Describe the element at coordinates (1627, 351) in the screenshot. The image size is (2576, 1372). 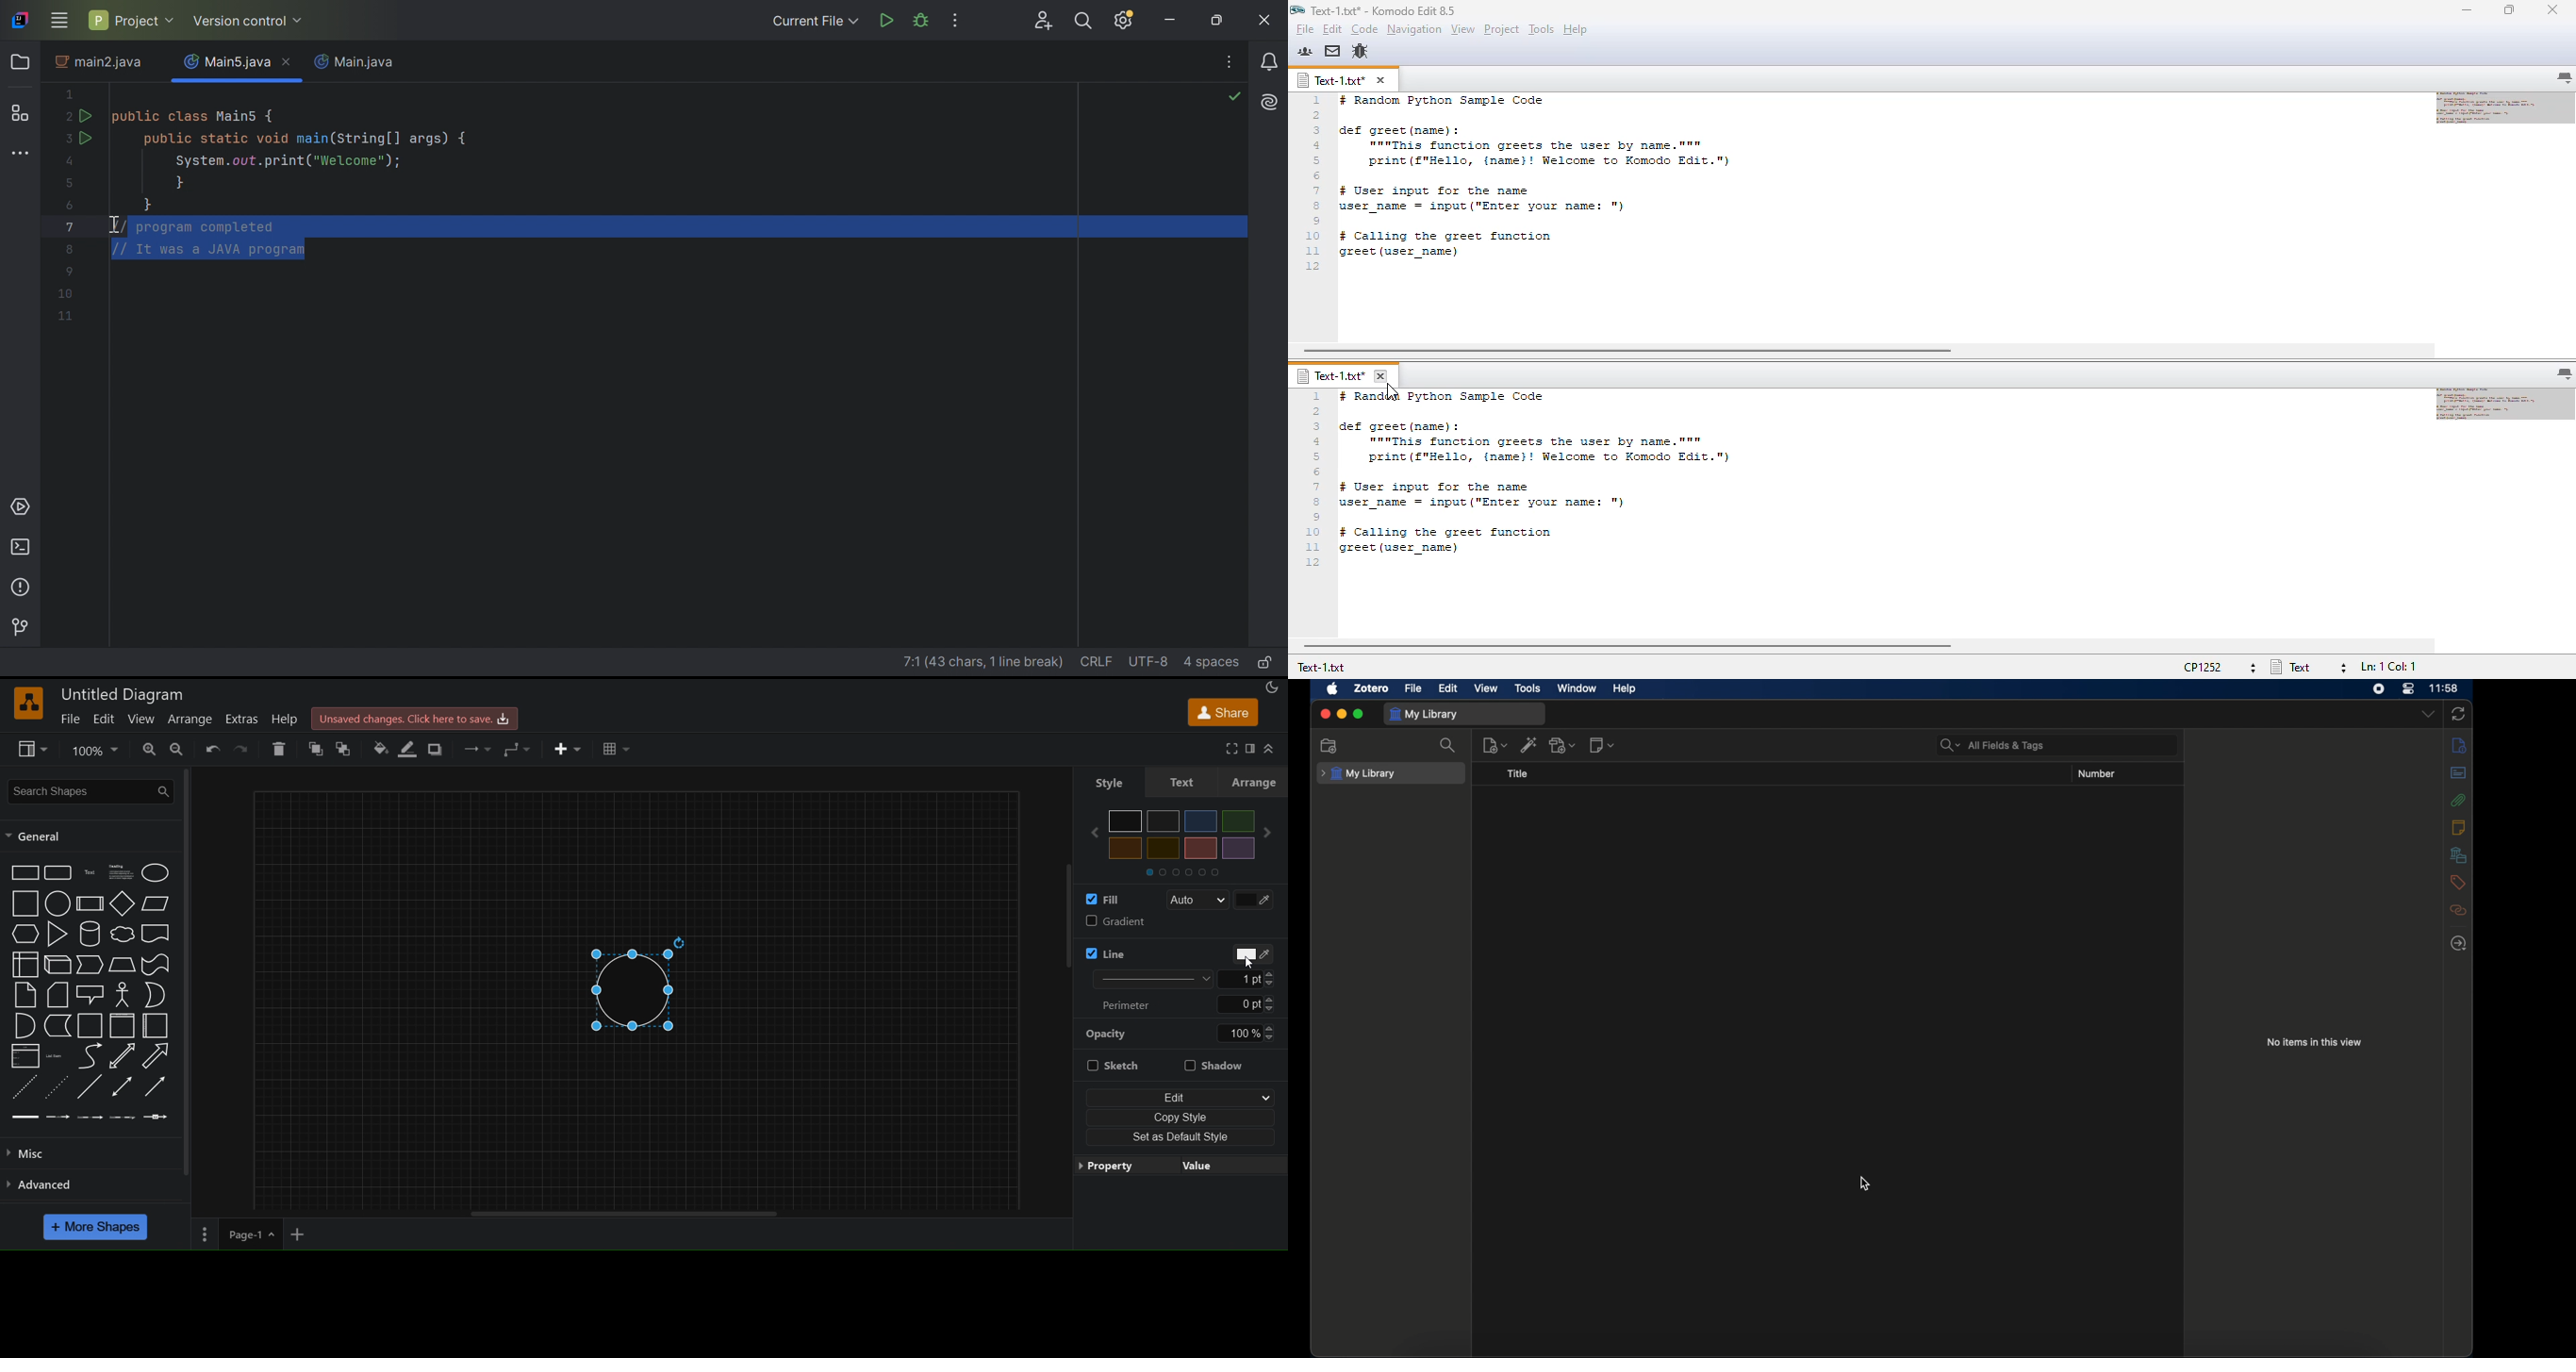
I see `horizontal scroll bar` at that location.